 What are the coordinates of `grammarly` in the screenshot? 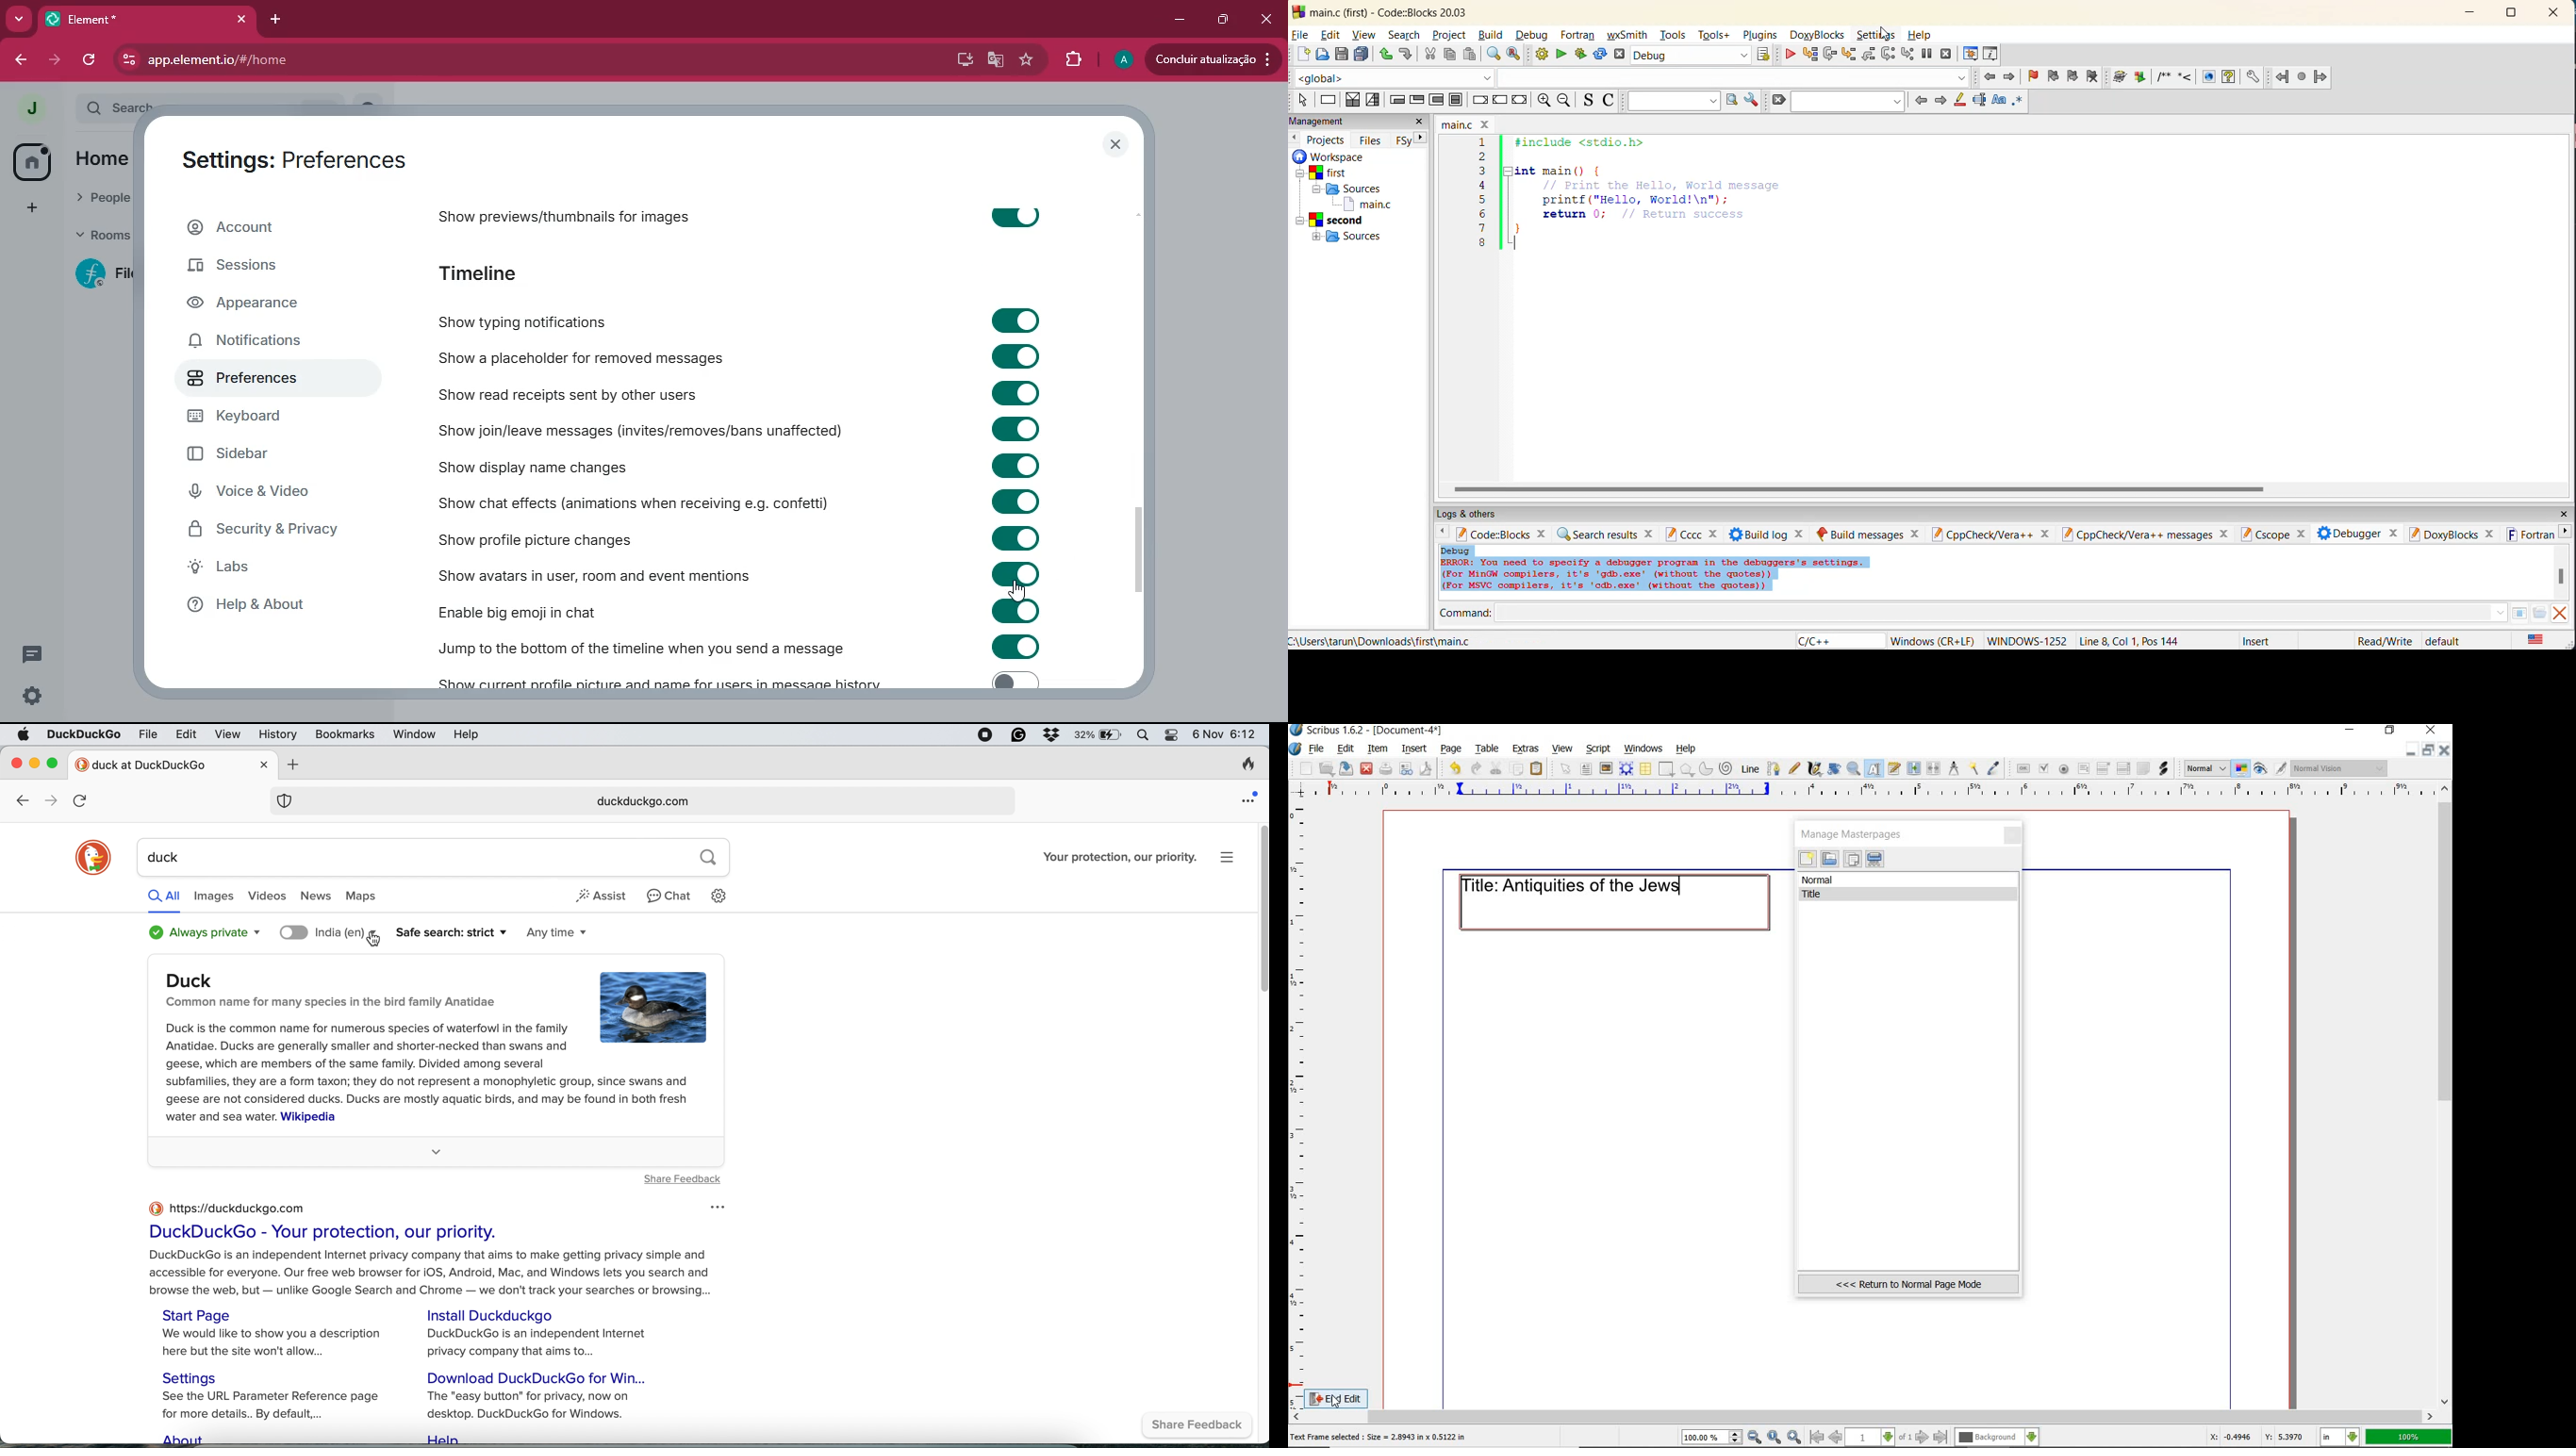 It's located at (1018, 735).